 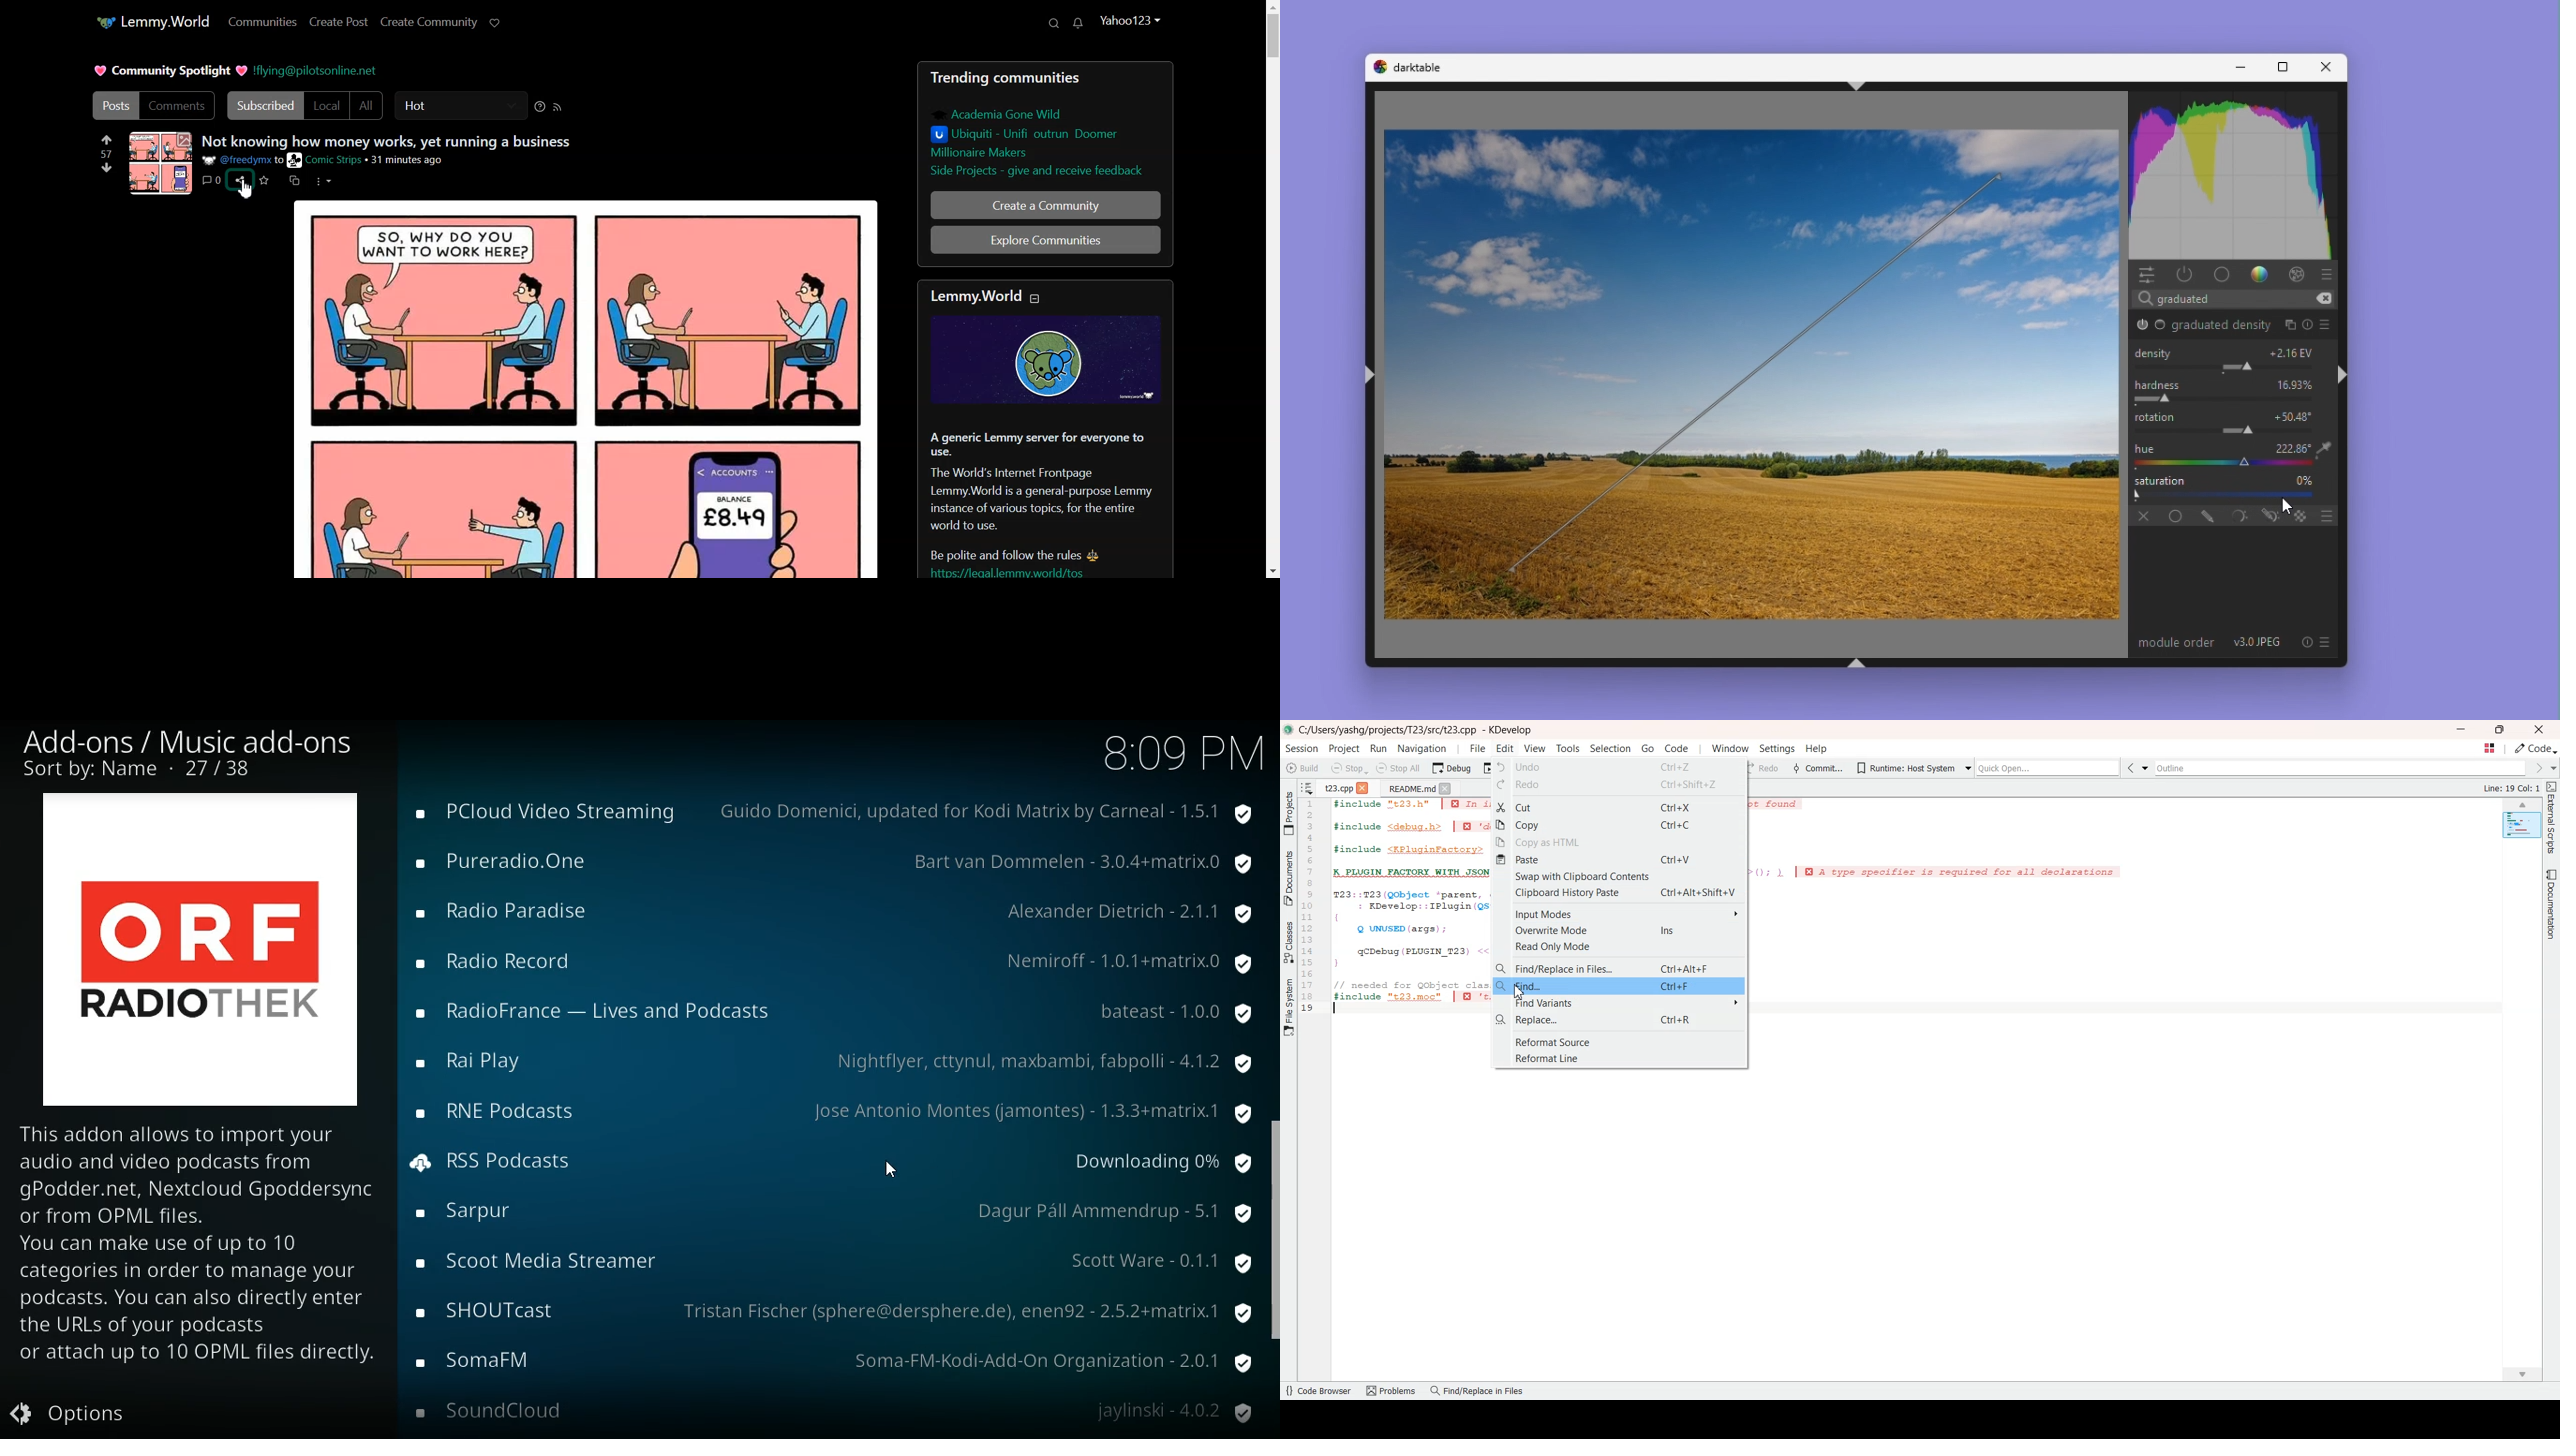 I want to click on darktable, so click(x=1423, y=67).